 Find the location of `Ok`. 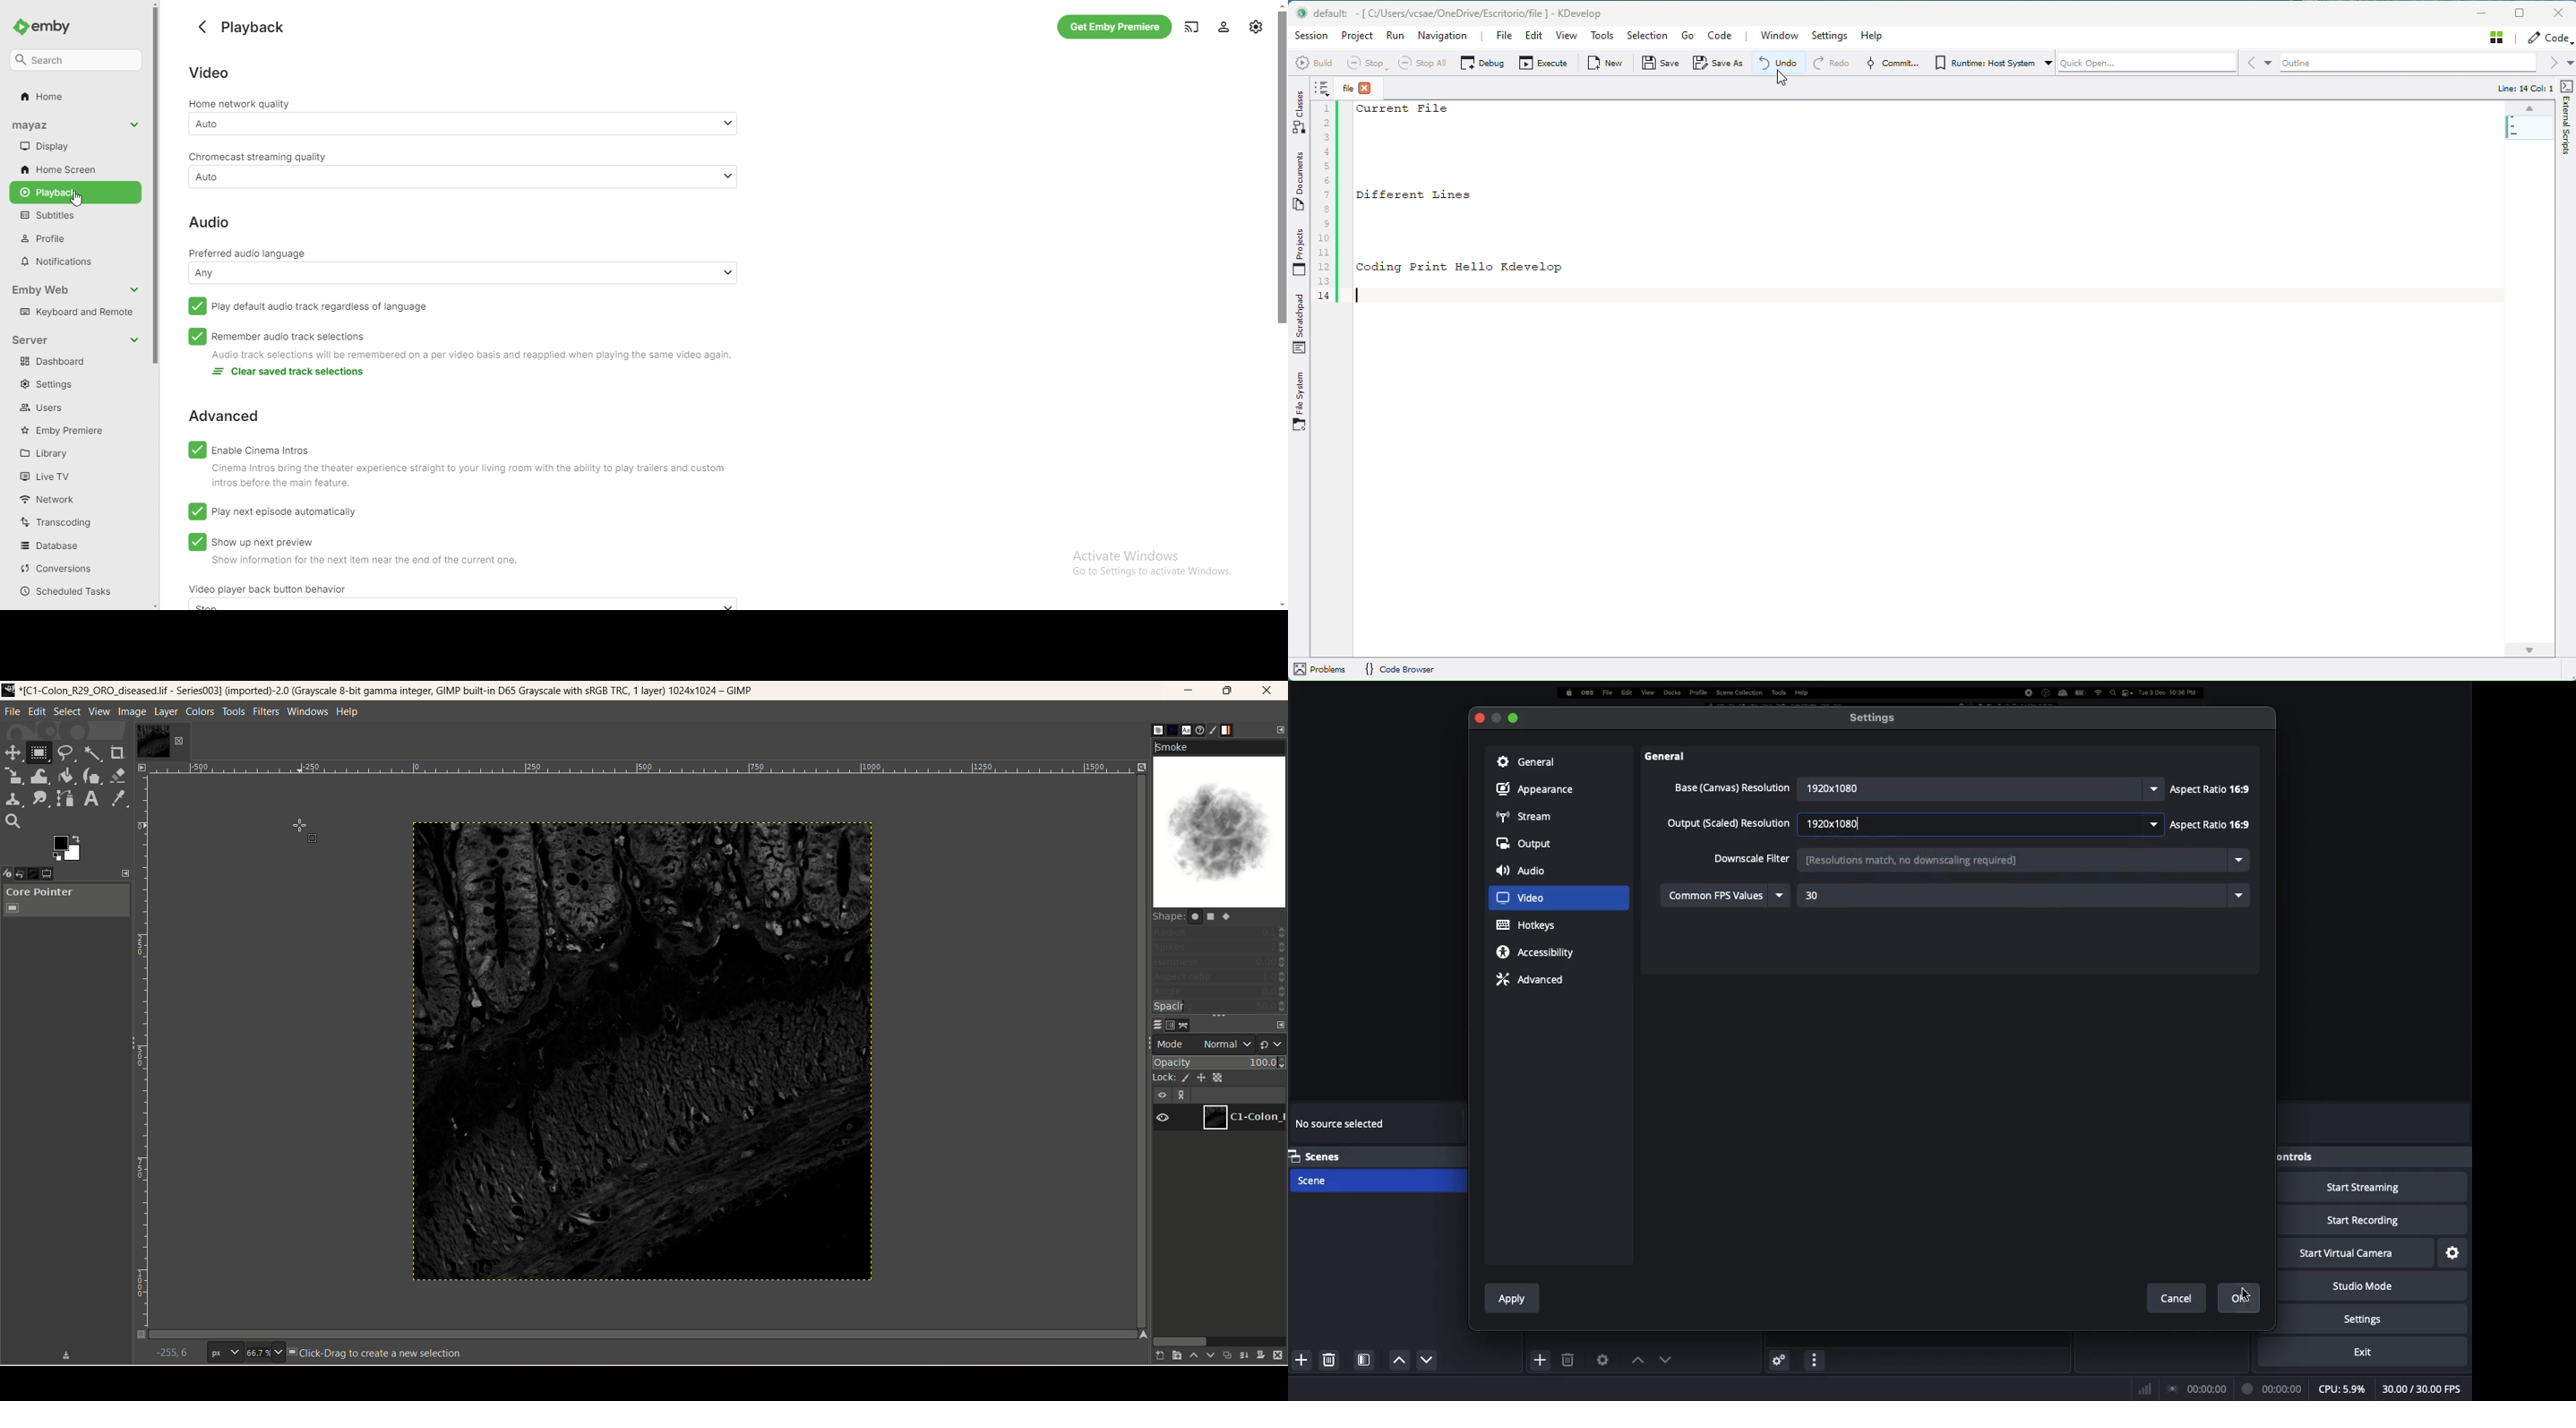

Ok is located at coordinates (2245, 1299).